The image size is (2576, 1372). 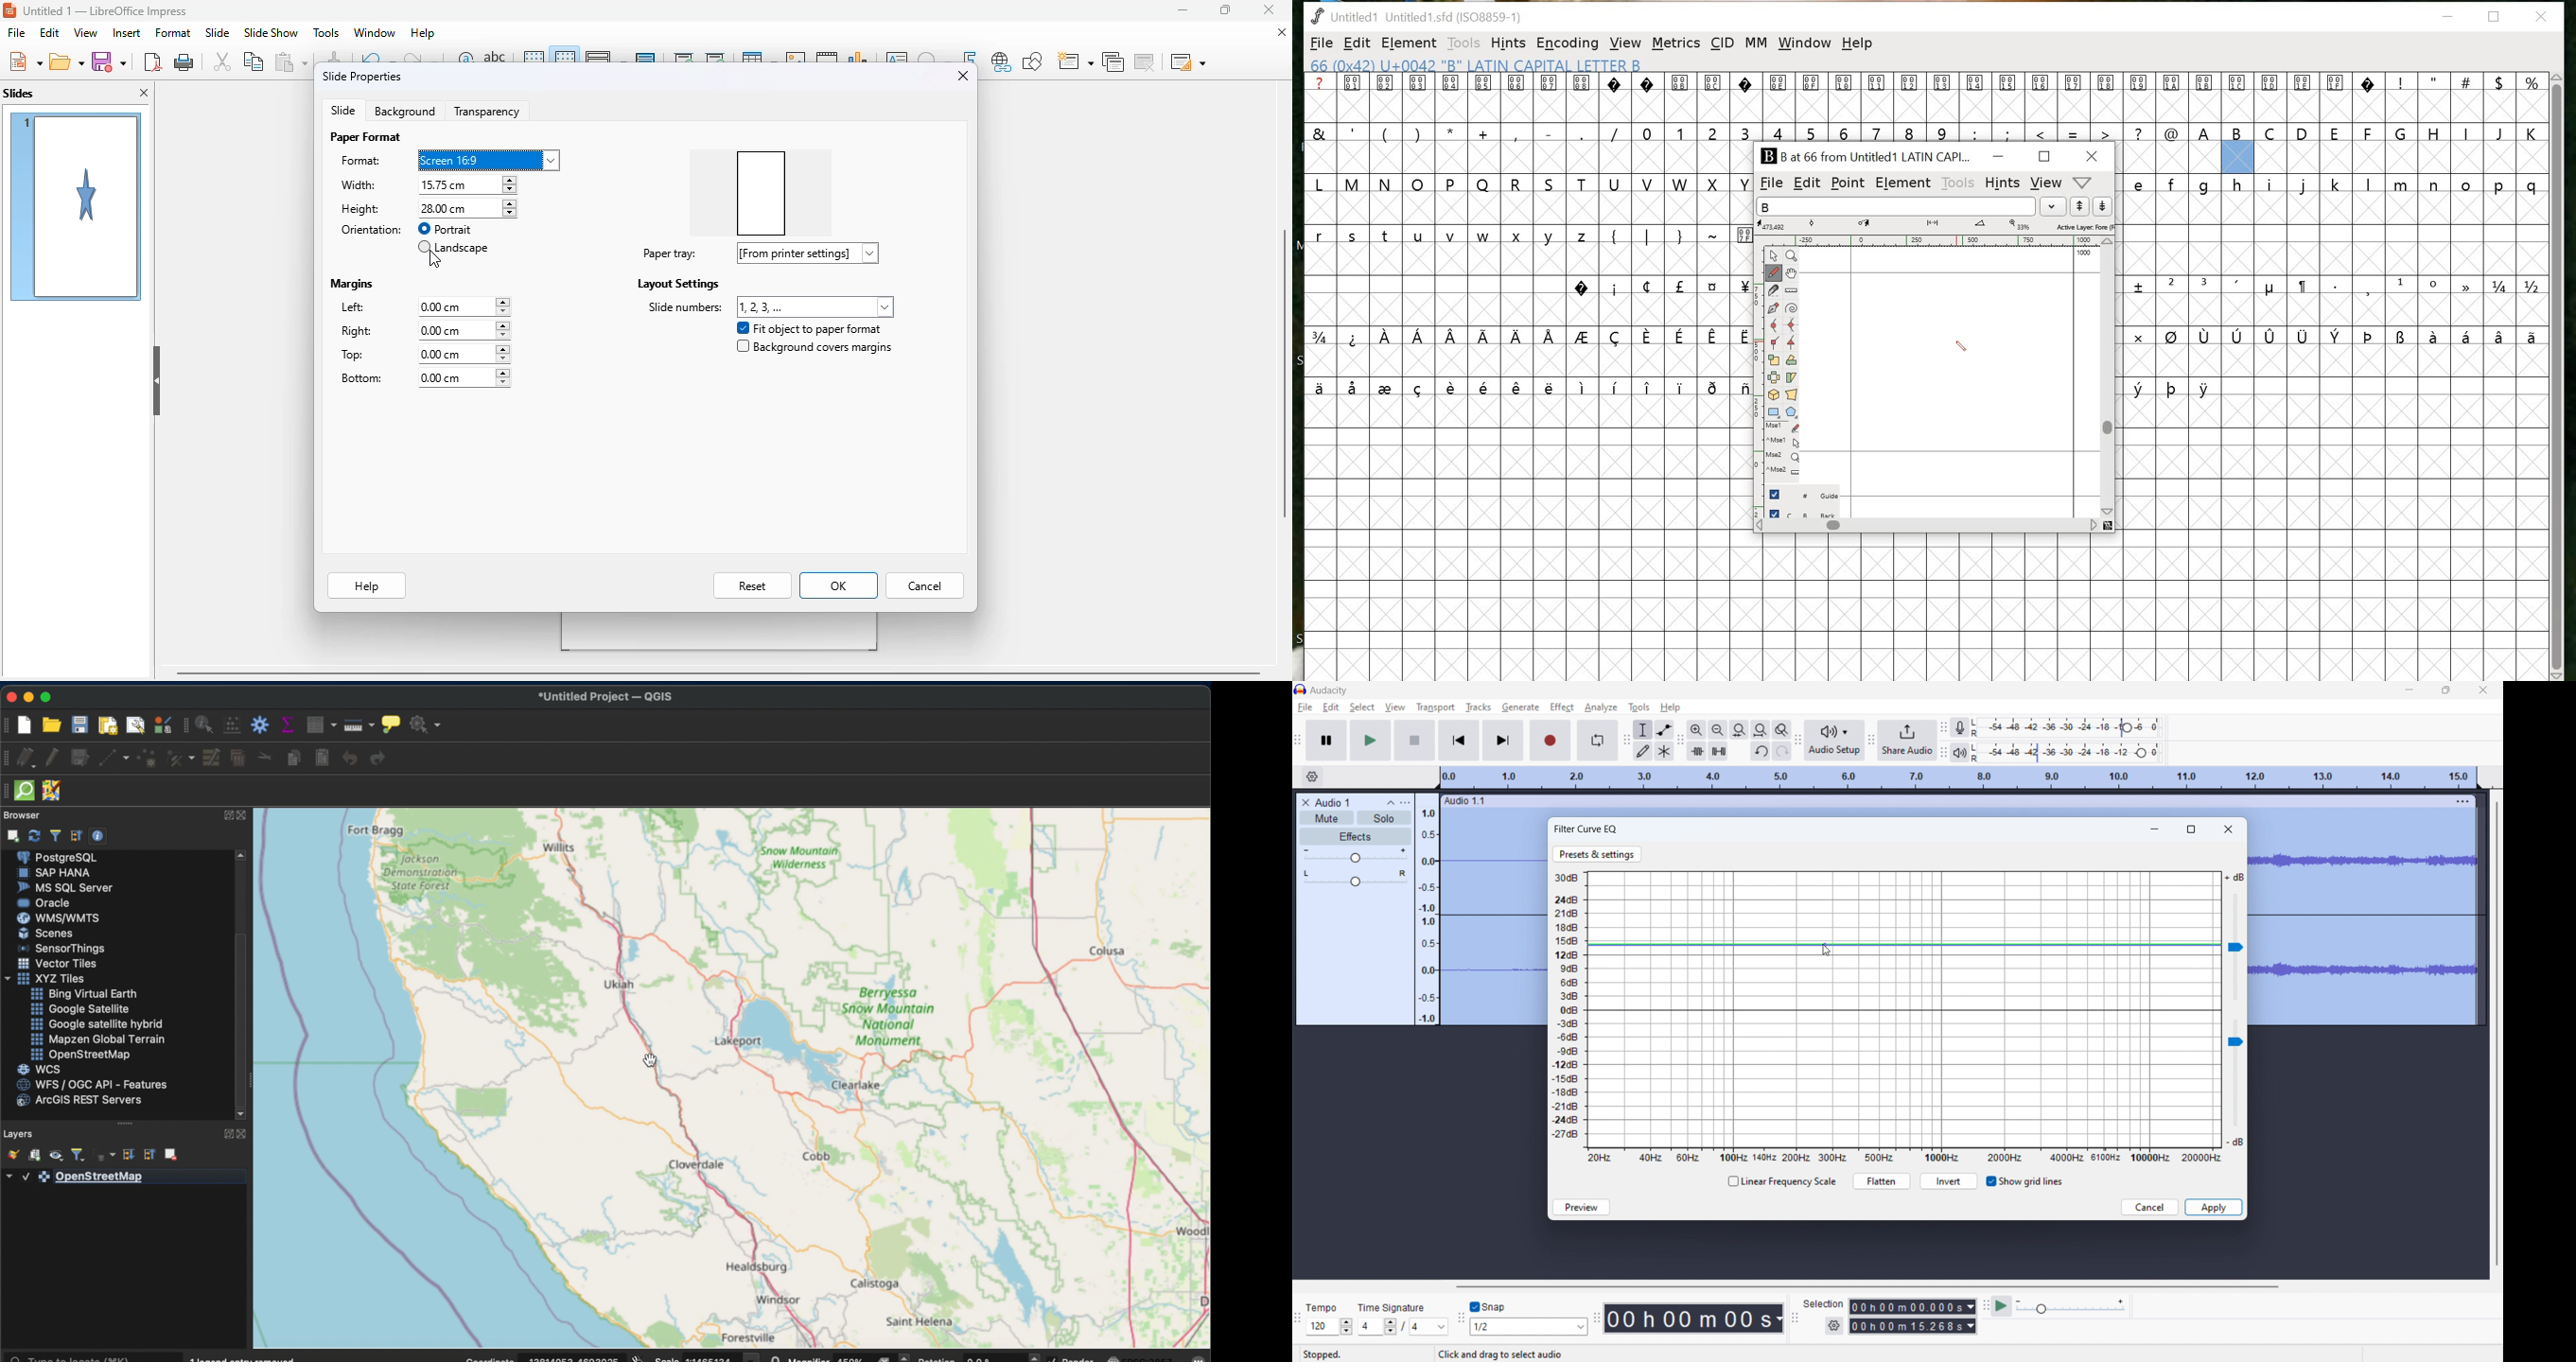 I want to click on map, so click(x=739, y=1074).